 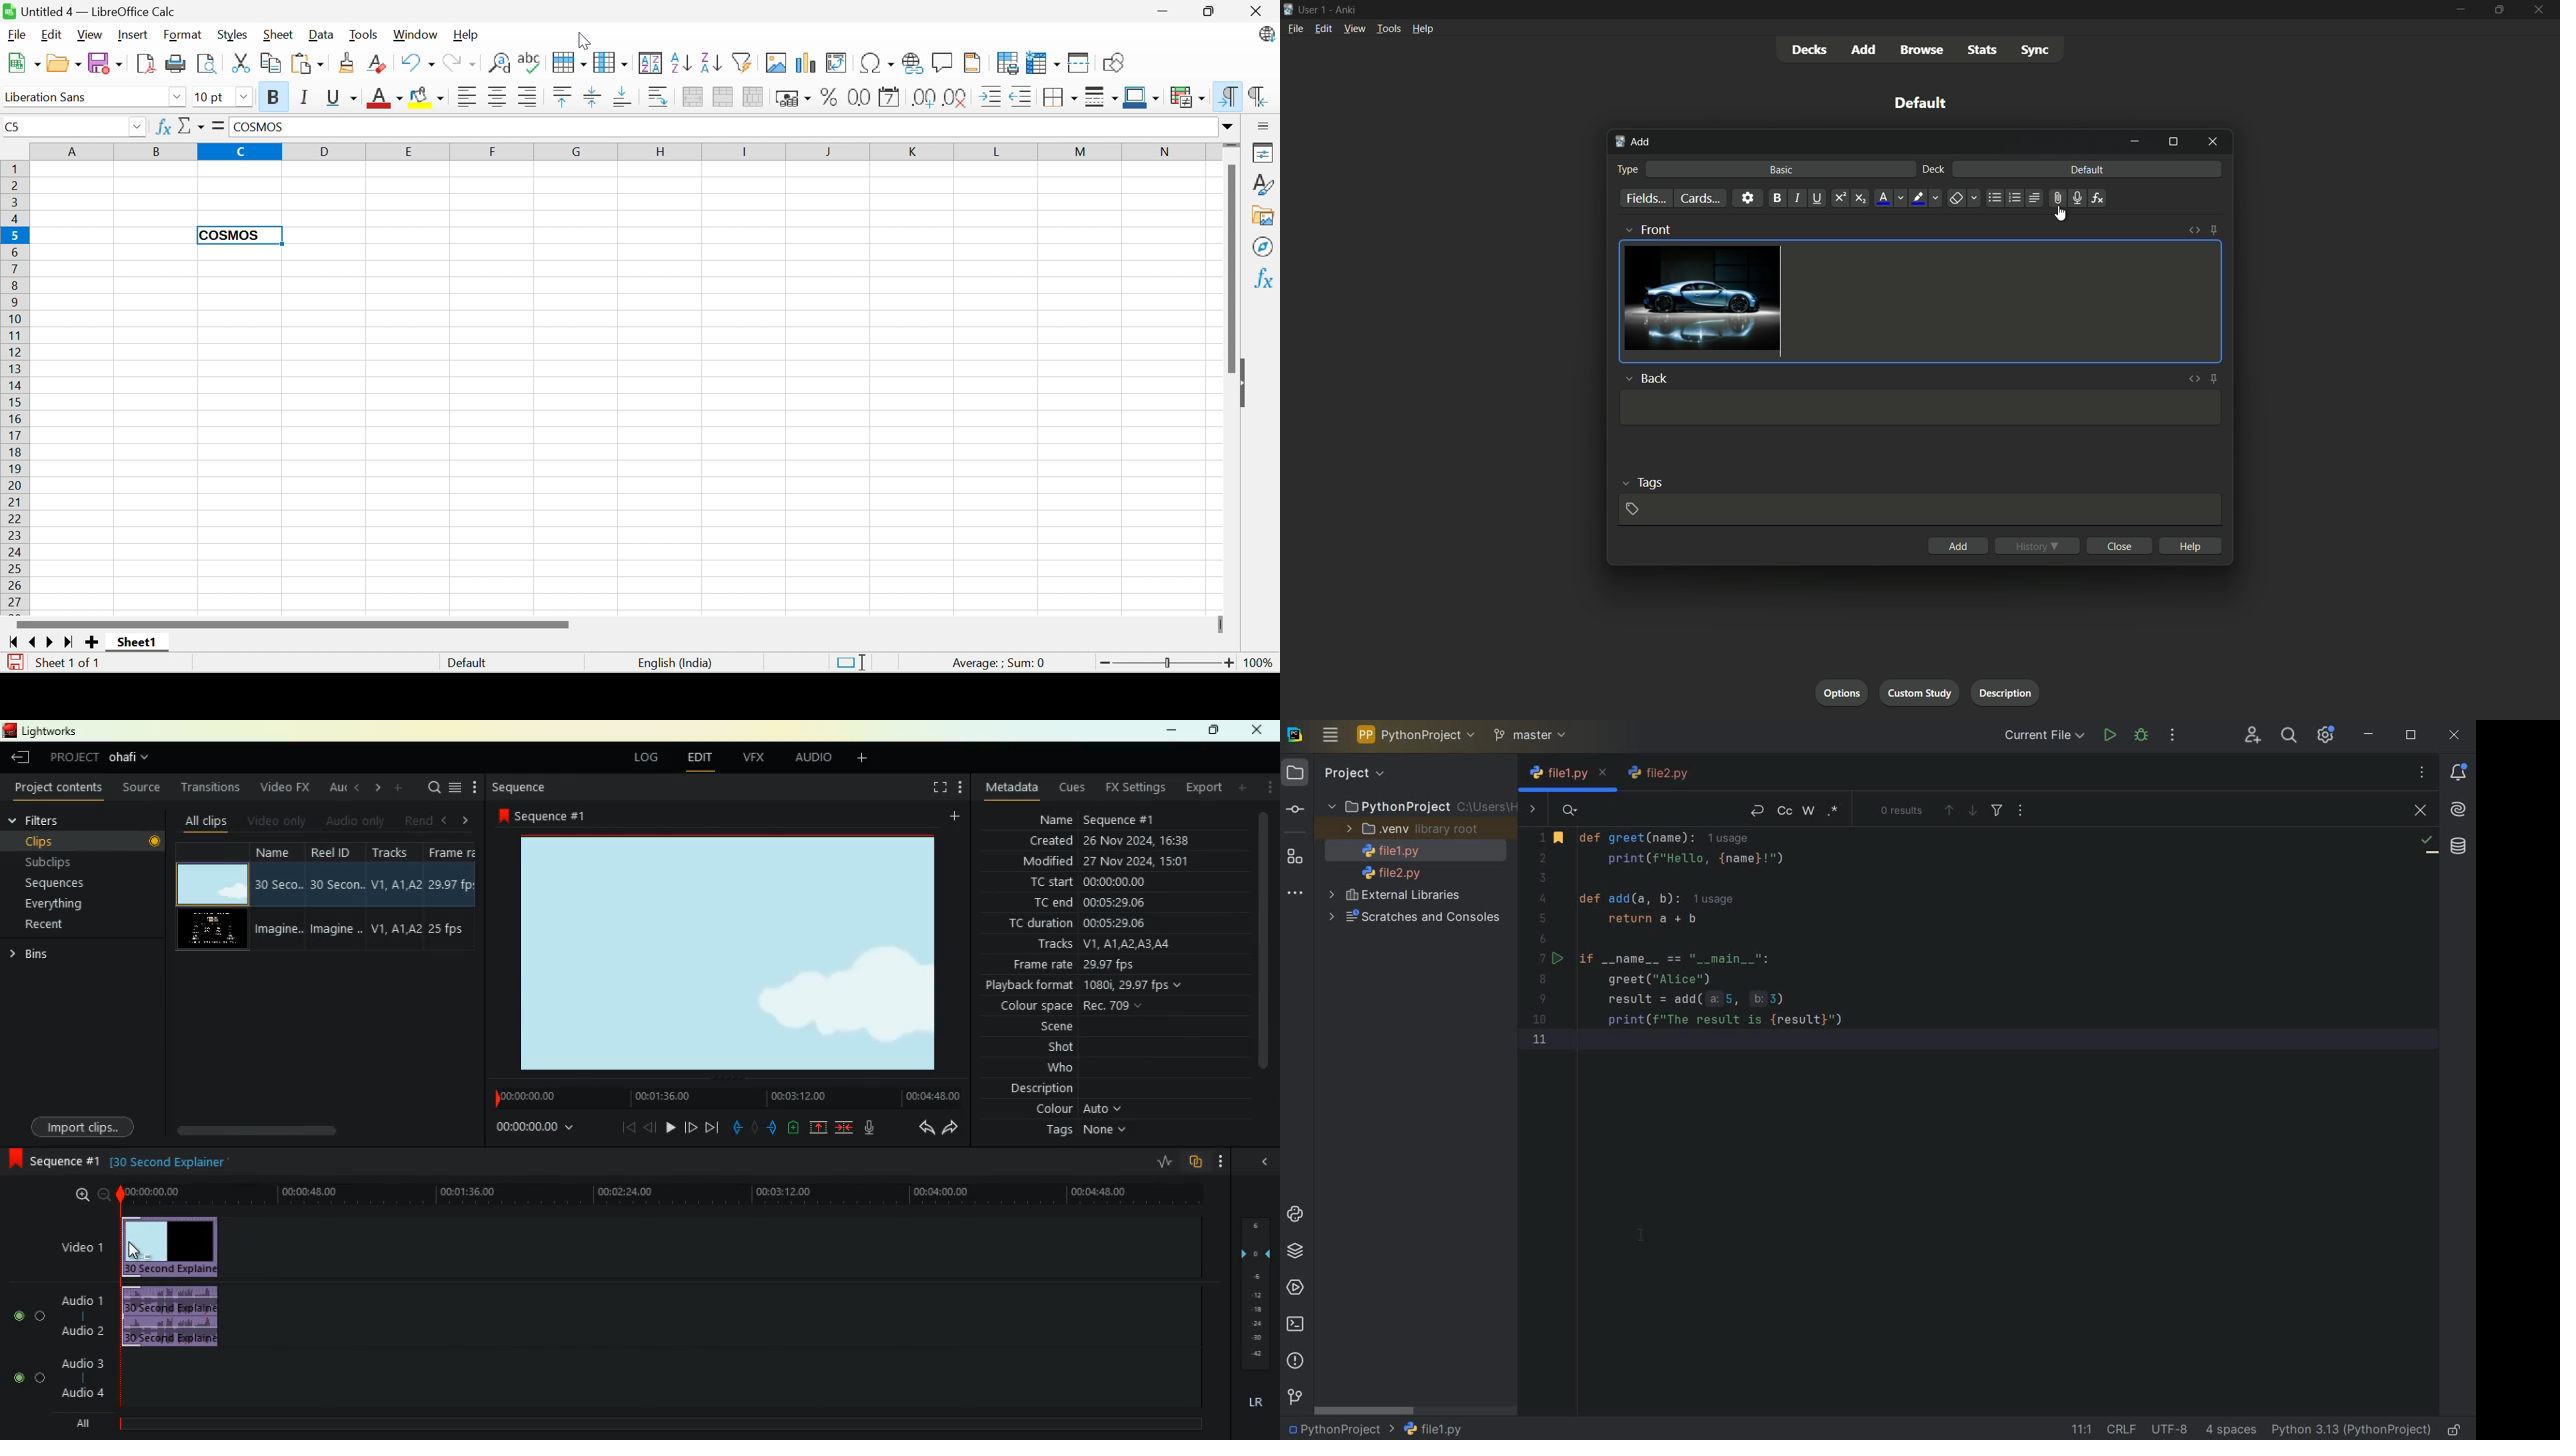 I want to click on Right-To-Left, so click(x=1259, y=96).